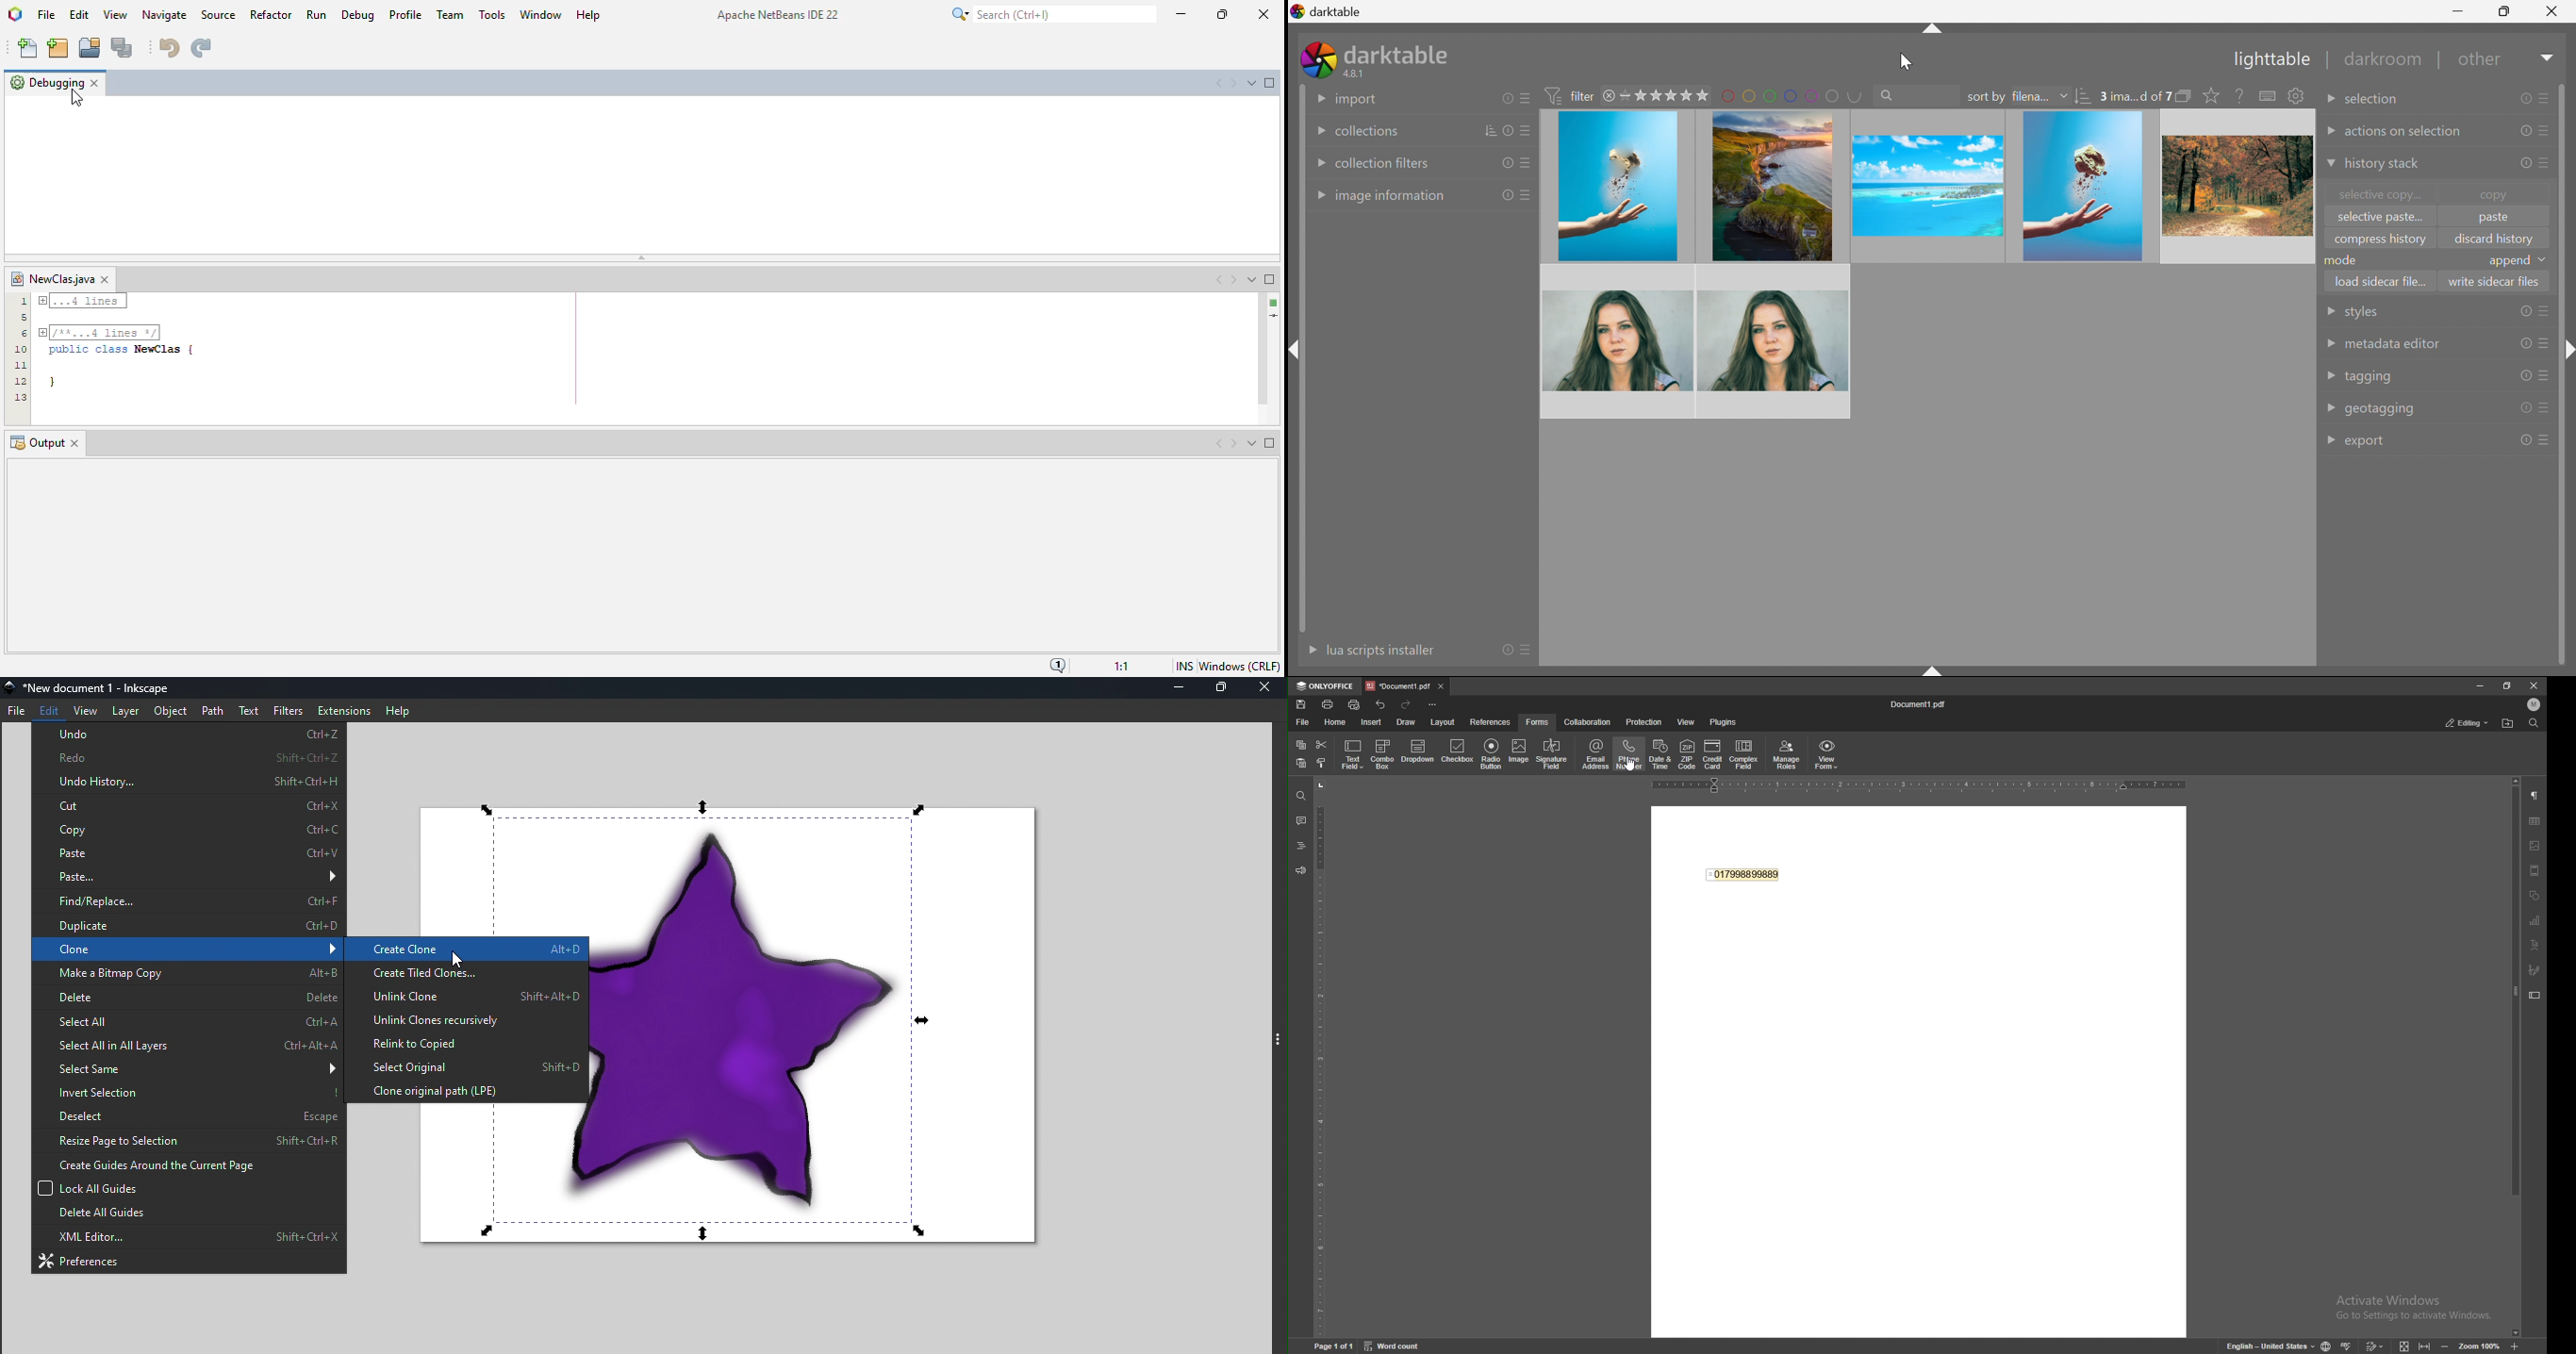  Describe the element at coordinates (2544, 344) in the screenshot. I see `presets` at that location.